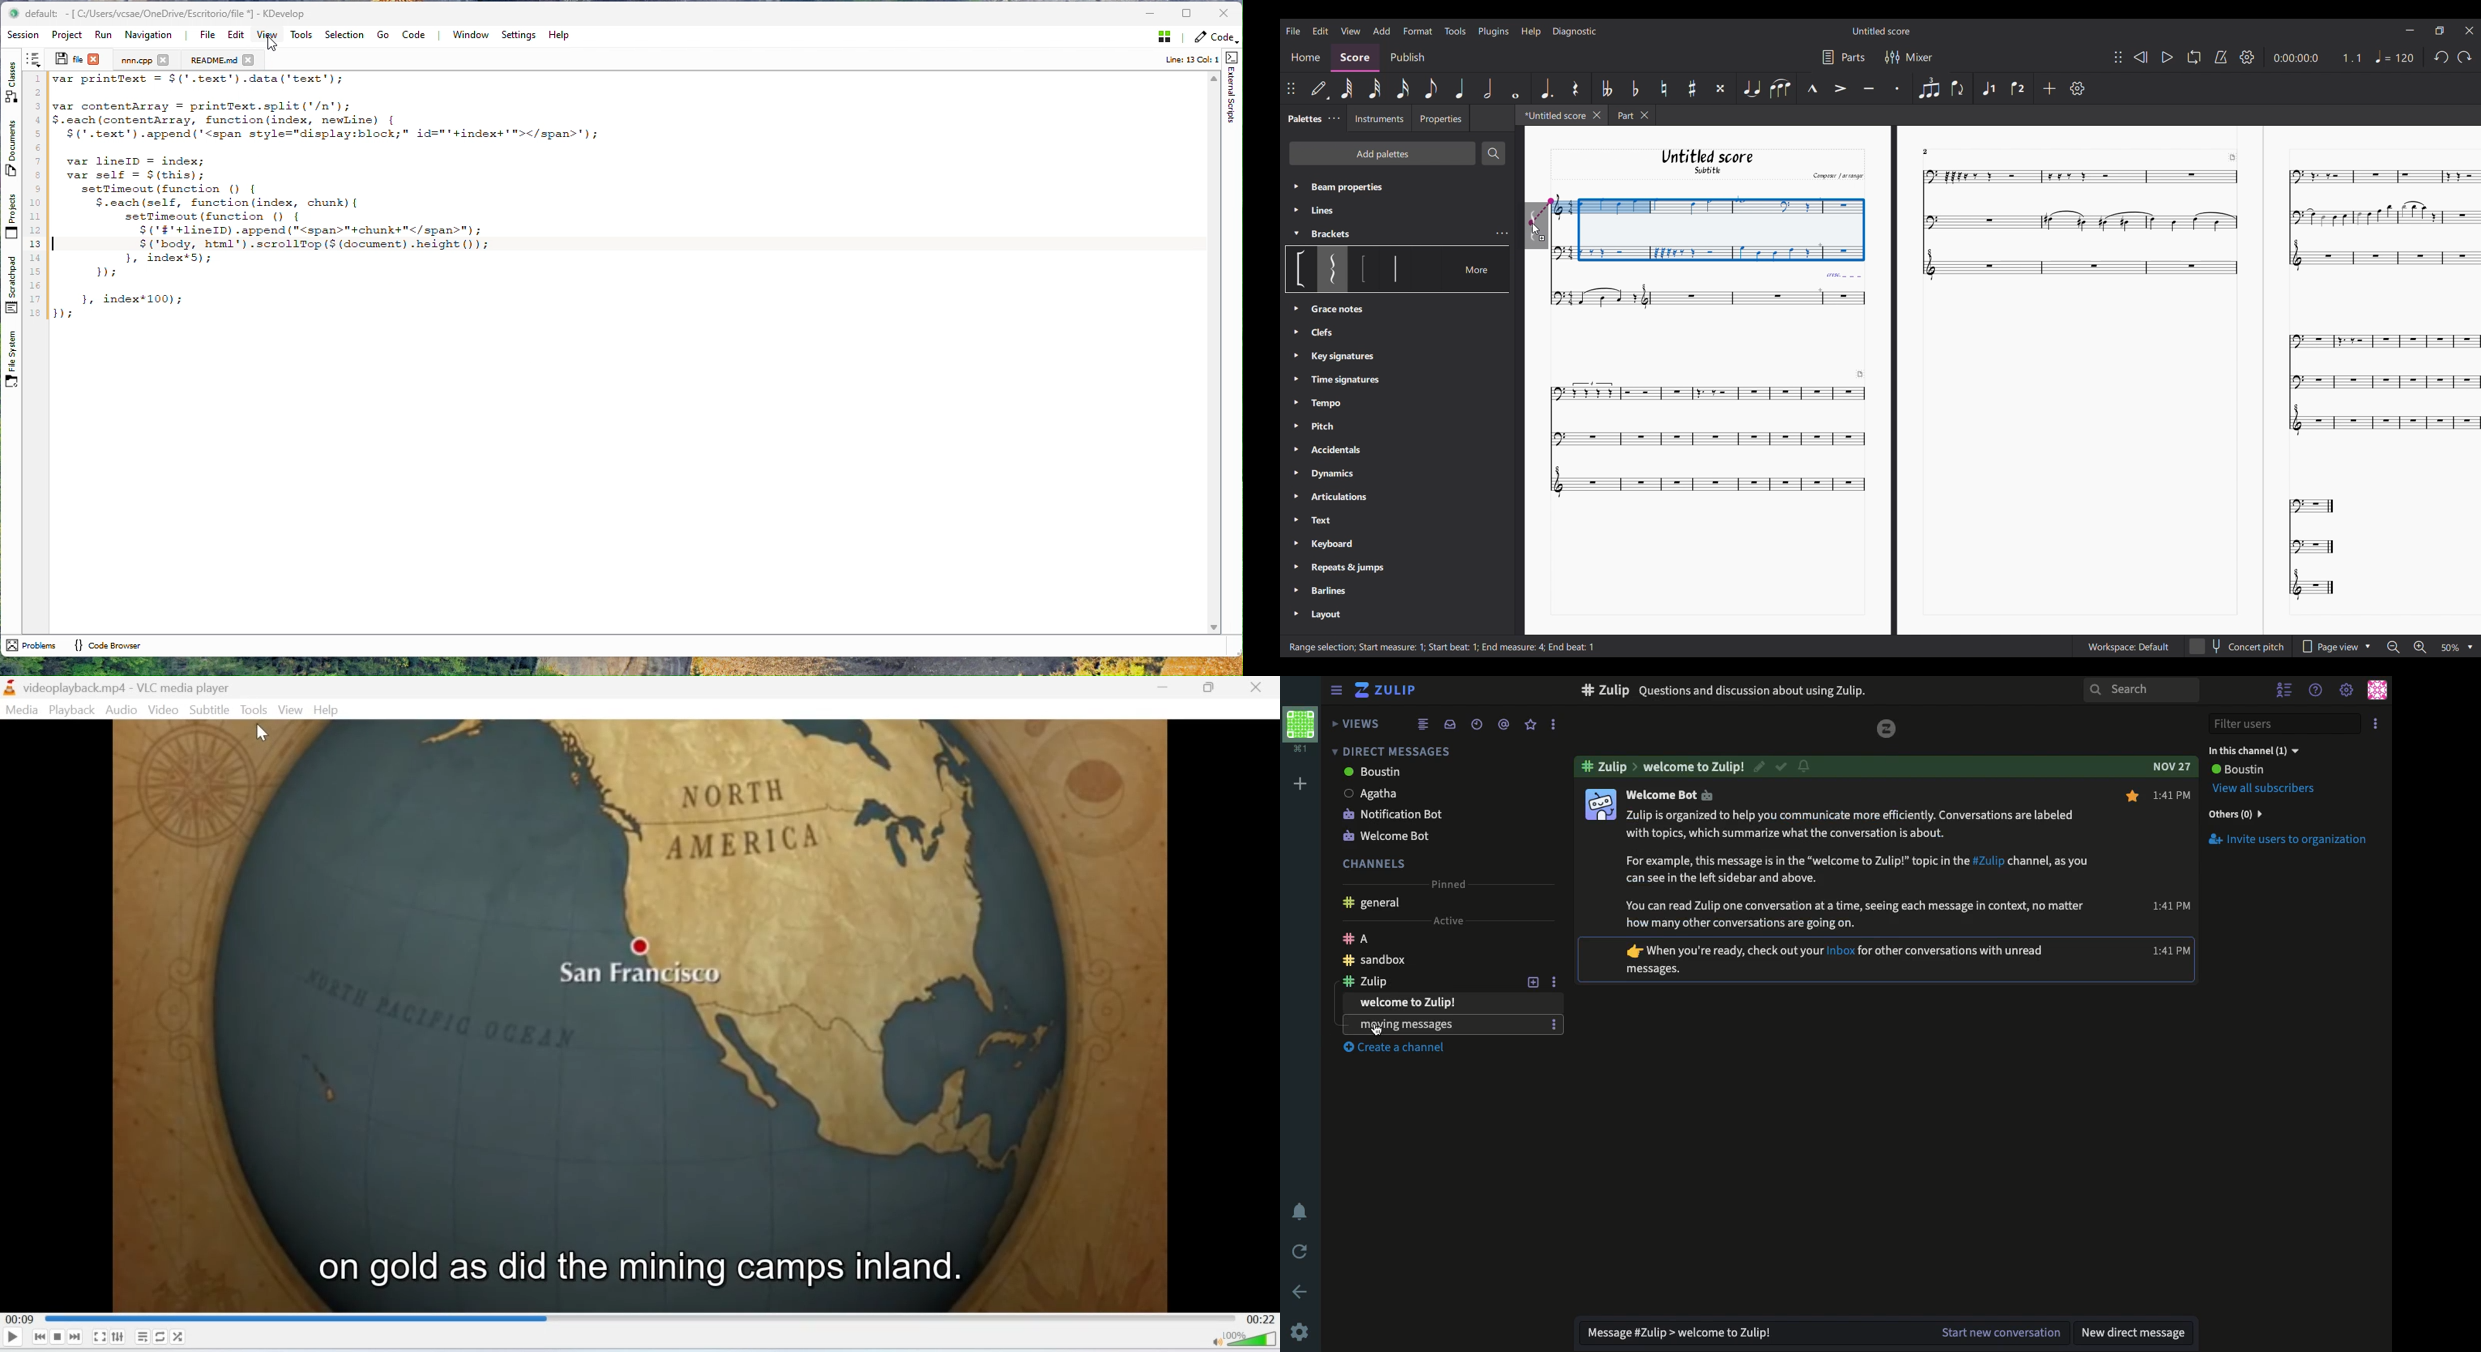 This screenshot has height=1372, width=2492. I want to click on , so click(2387, 215).